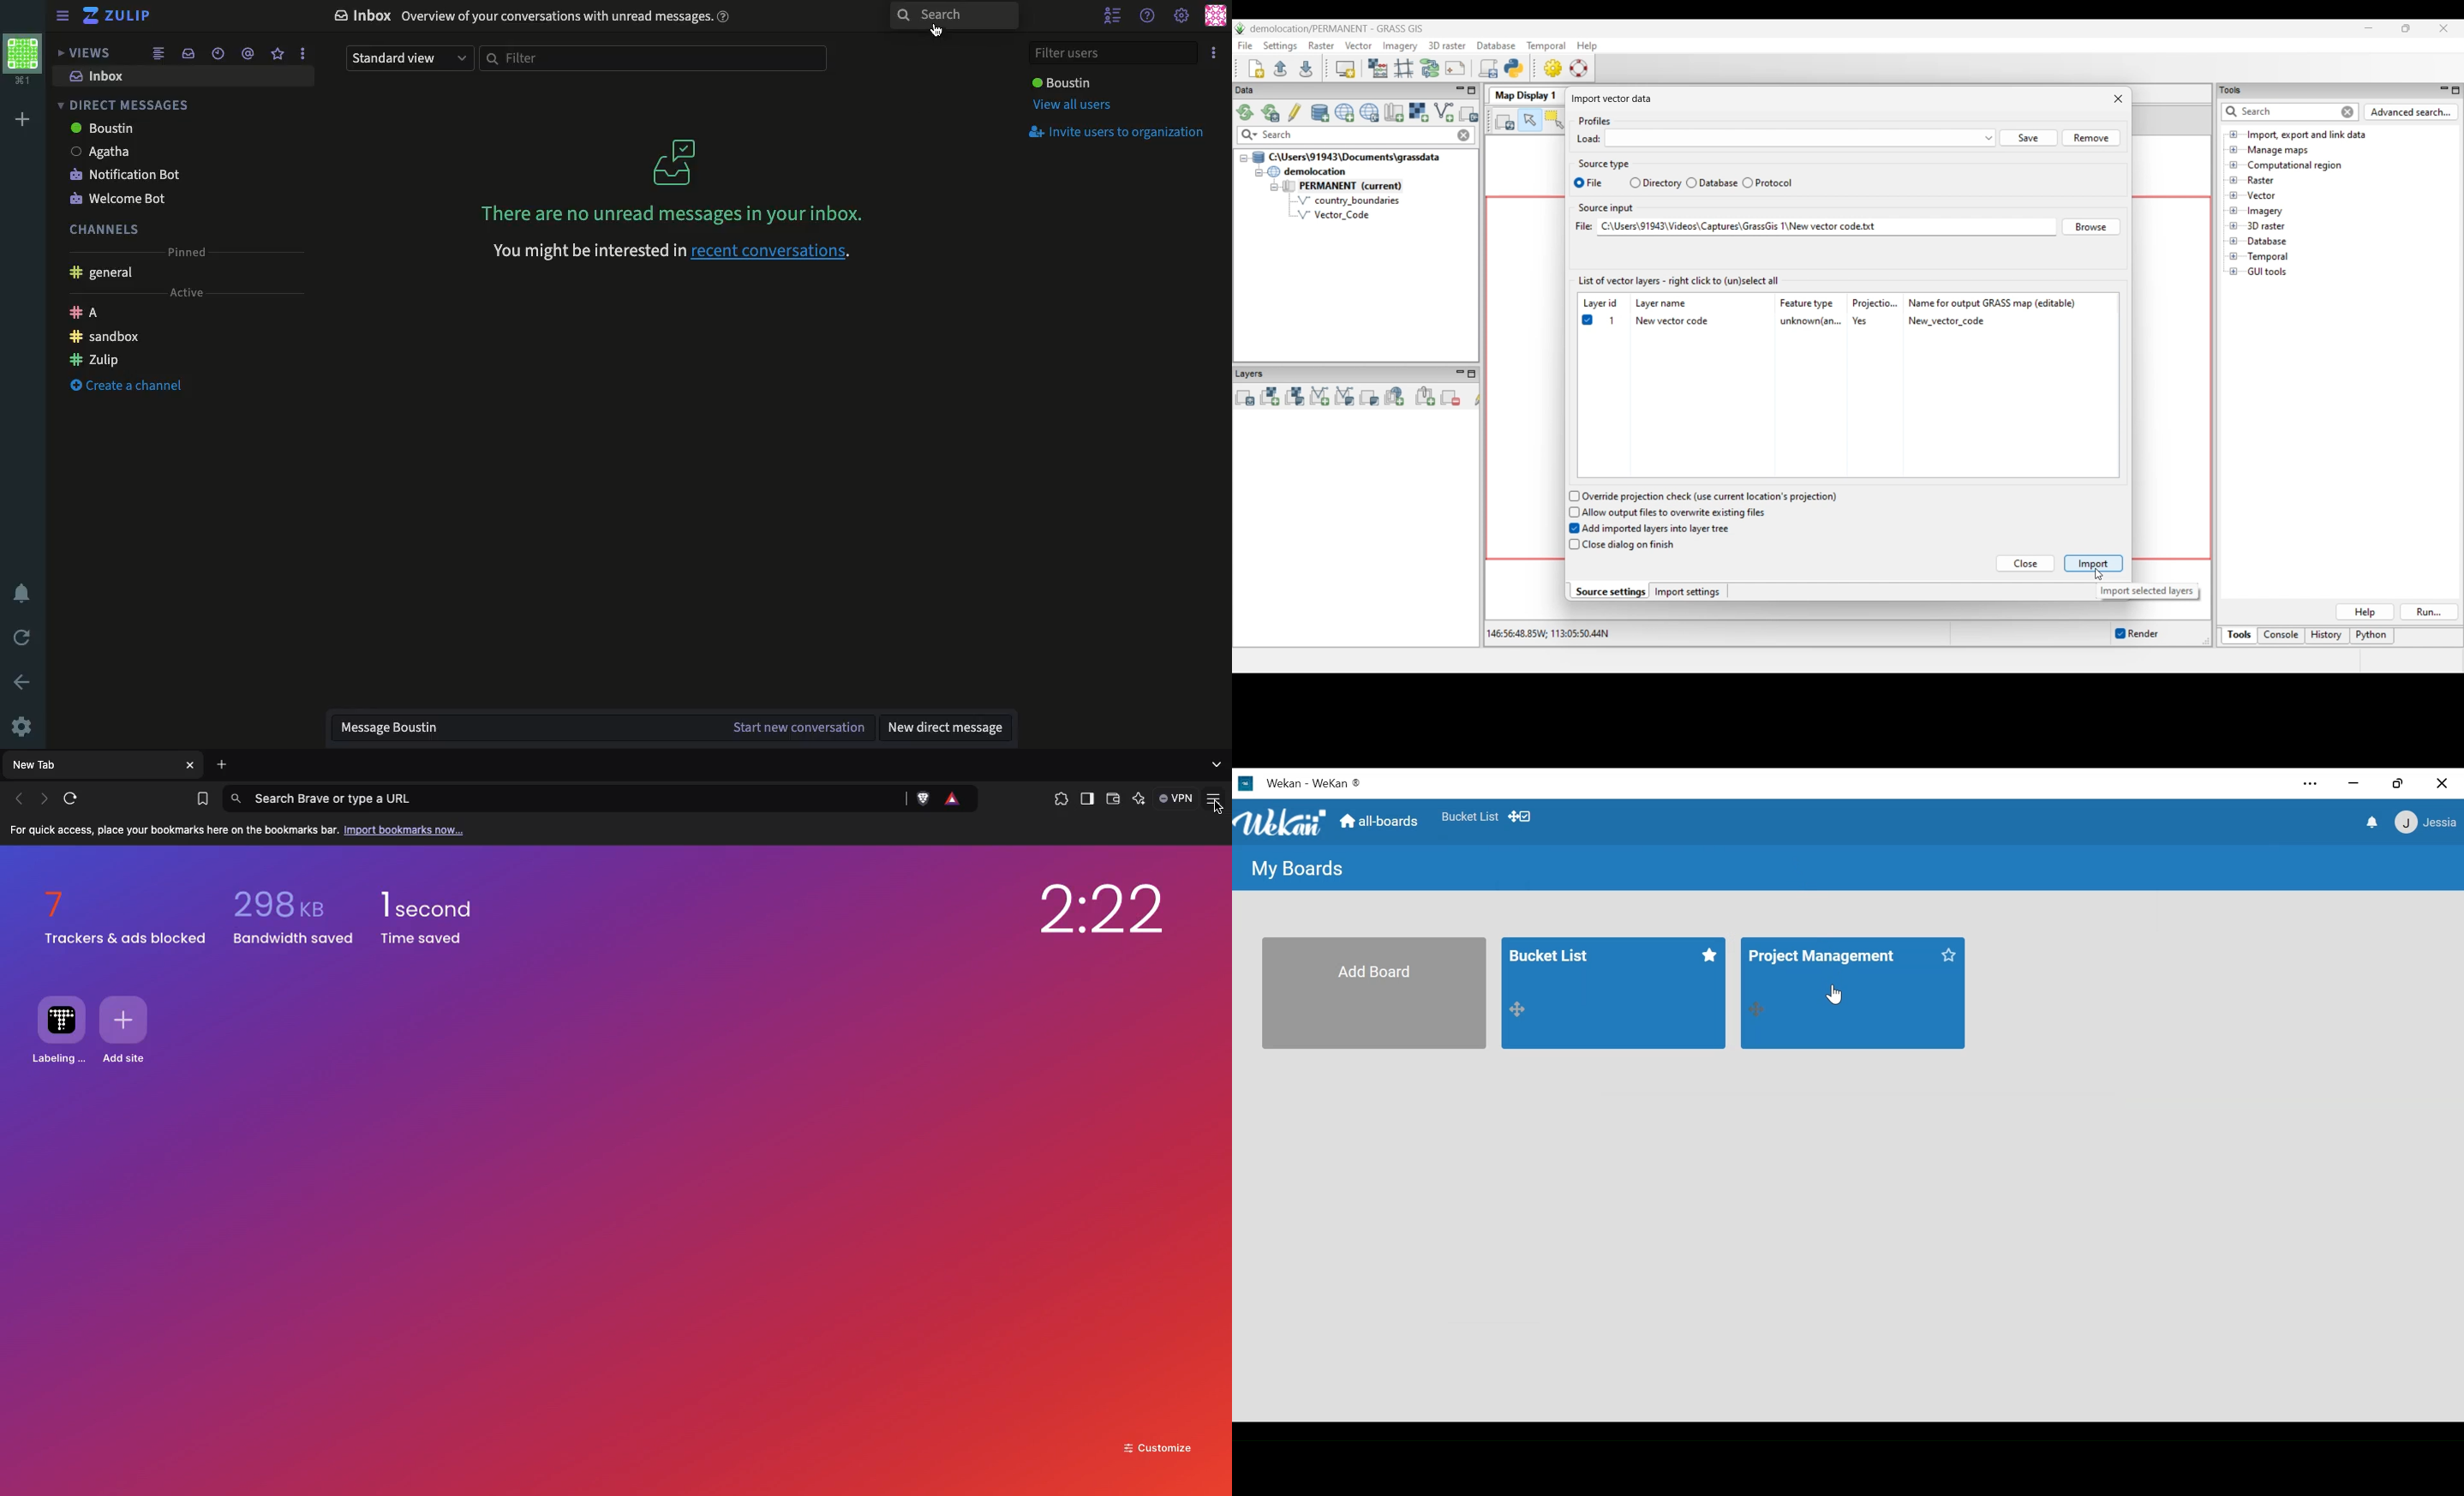 The width and height of the screenshot is (2464, 1512). Describe the element at coordinates (23, 639) in the screenshot. I see `Refresh` at that location.